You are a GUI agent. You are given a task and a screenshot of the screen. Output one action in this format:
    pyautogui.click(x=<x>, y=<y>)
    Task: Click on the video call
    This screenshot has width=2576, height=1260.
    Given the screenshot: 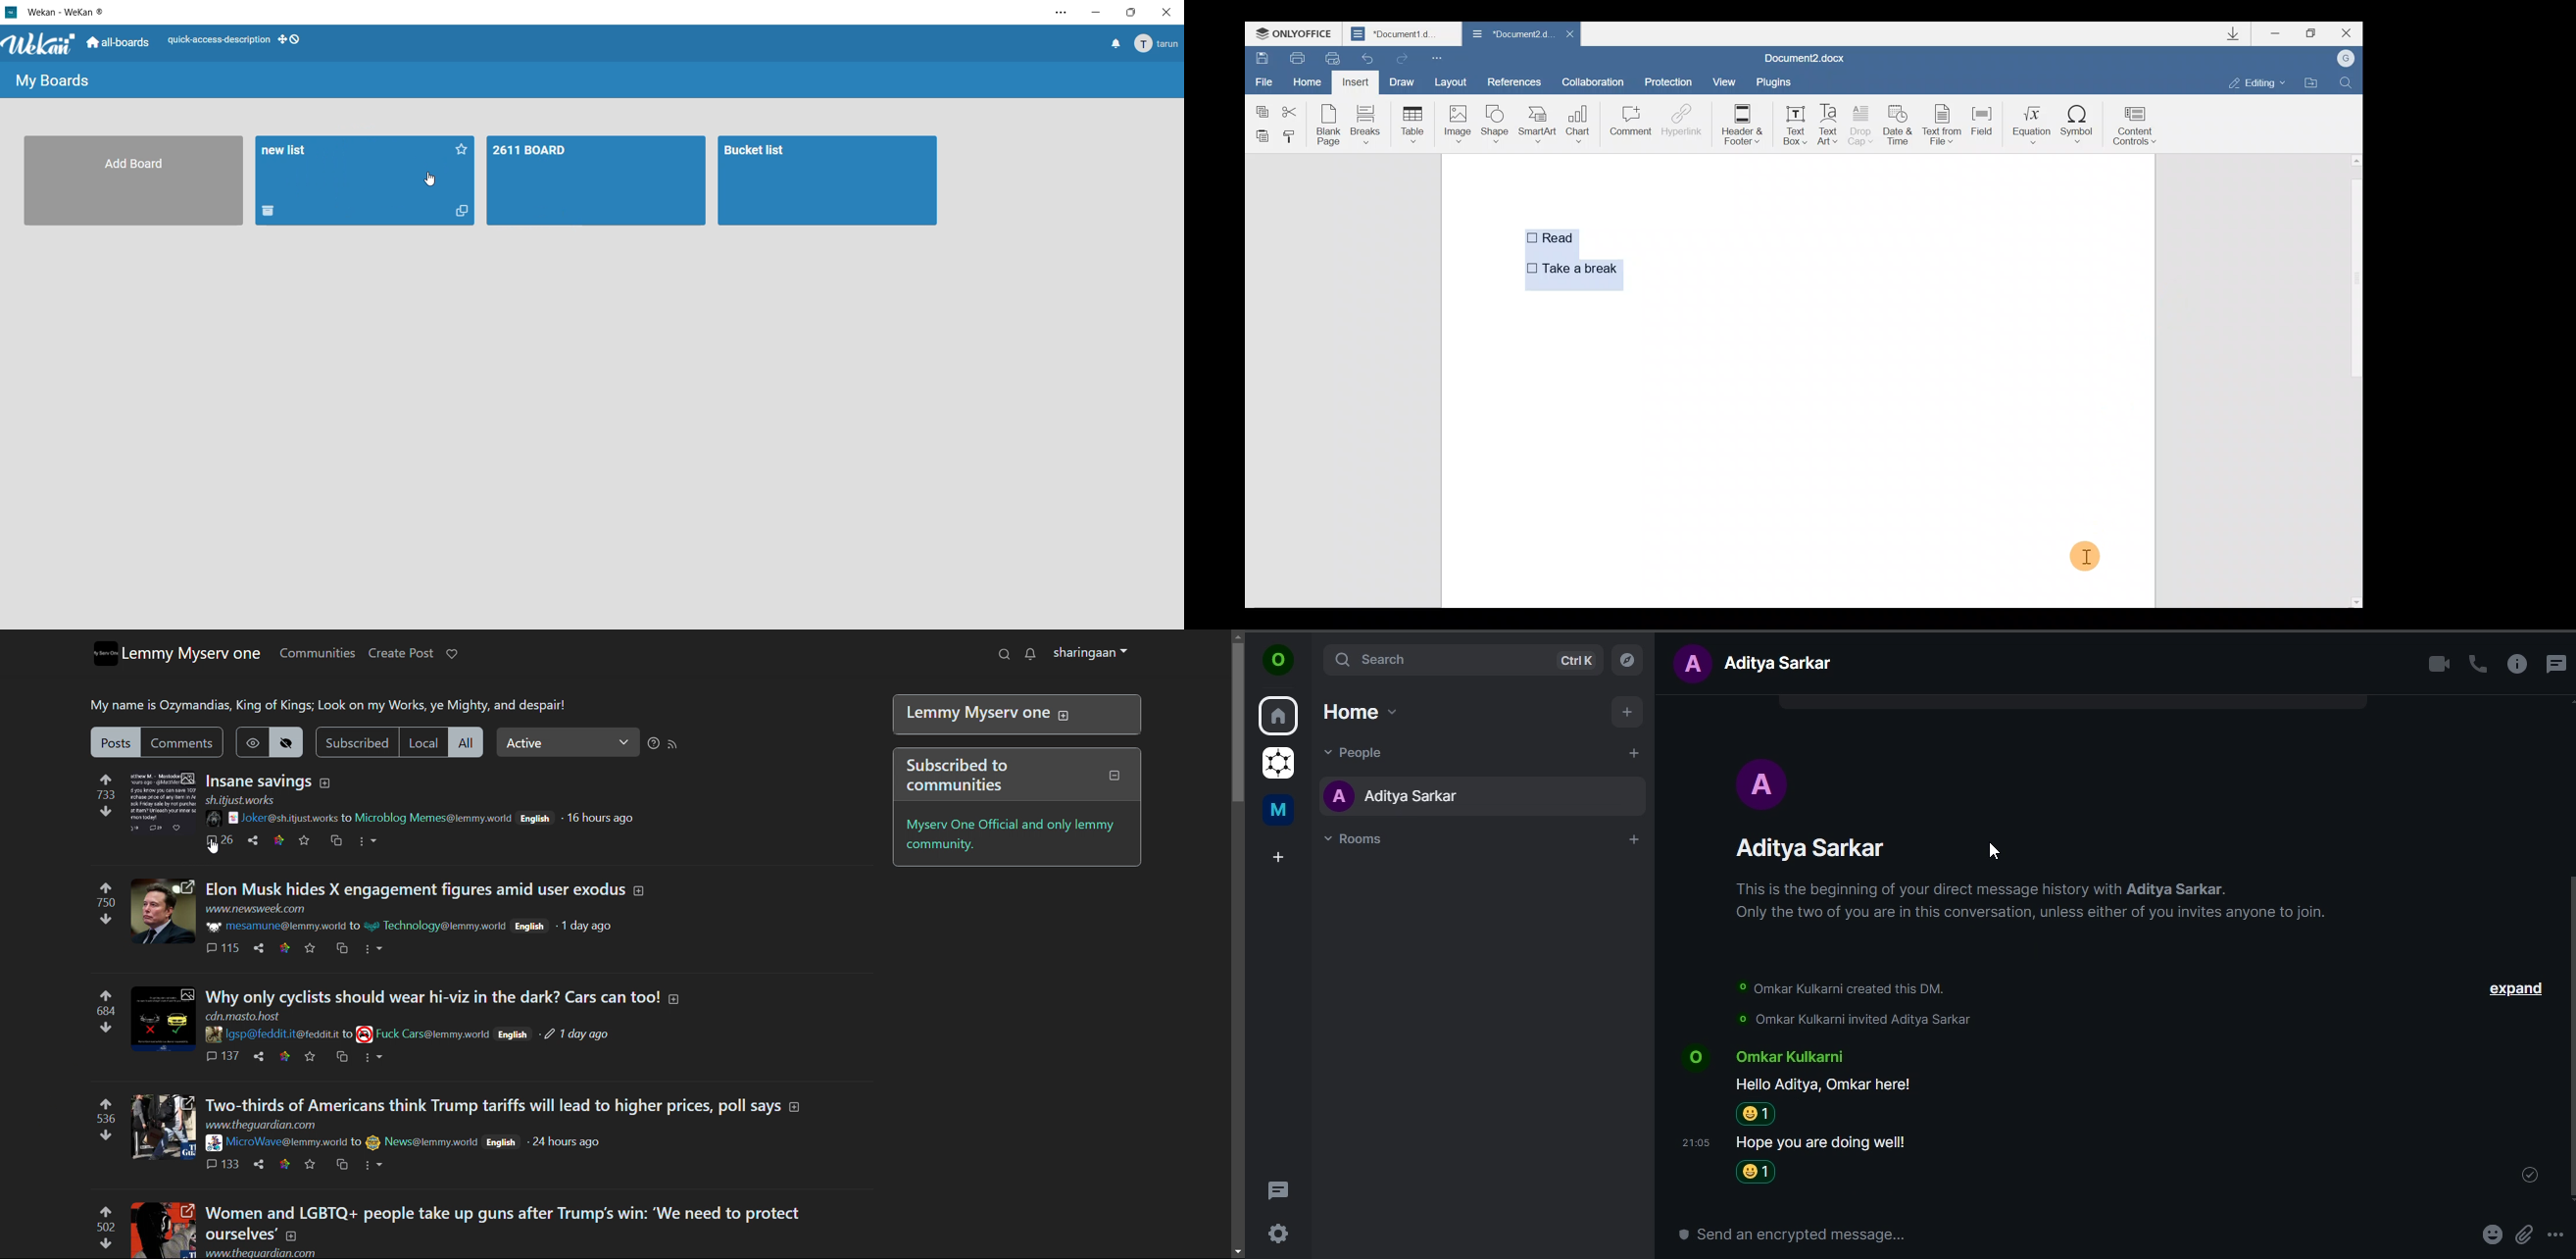 What is the action you would take?
    pyautogui.click(x=2432, y=665)
    